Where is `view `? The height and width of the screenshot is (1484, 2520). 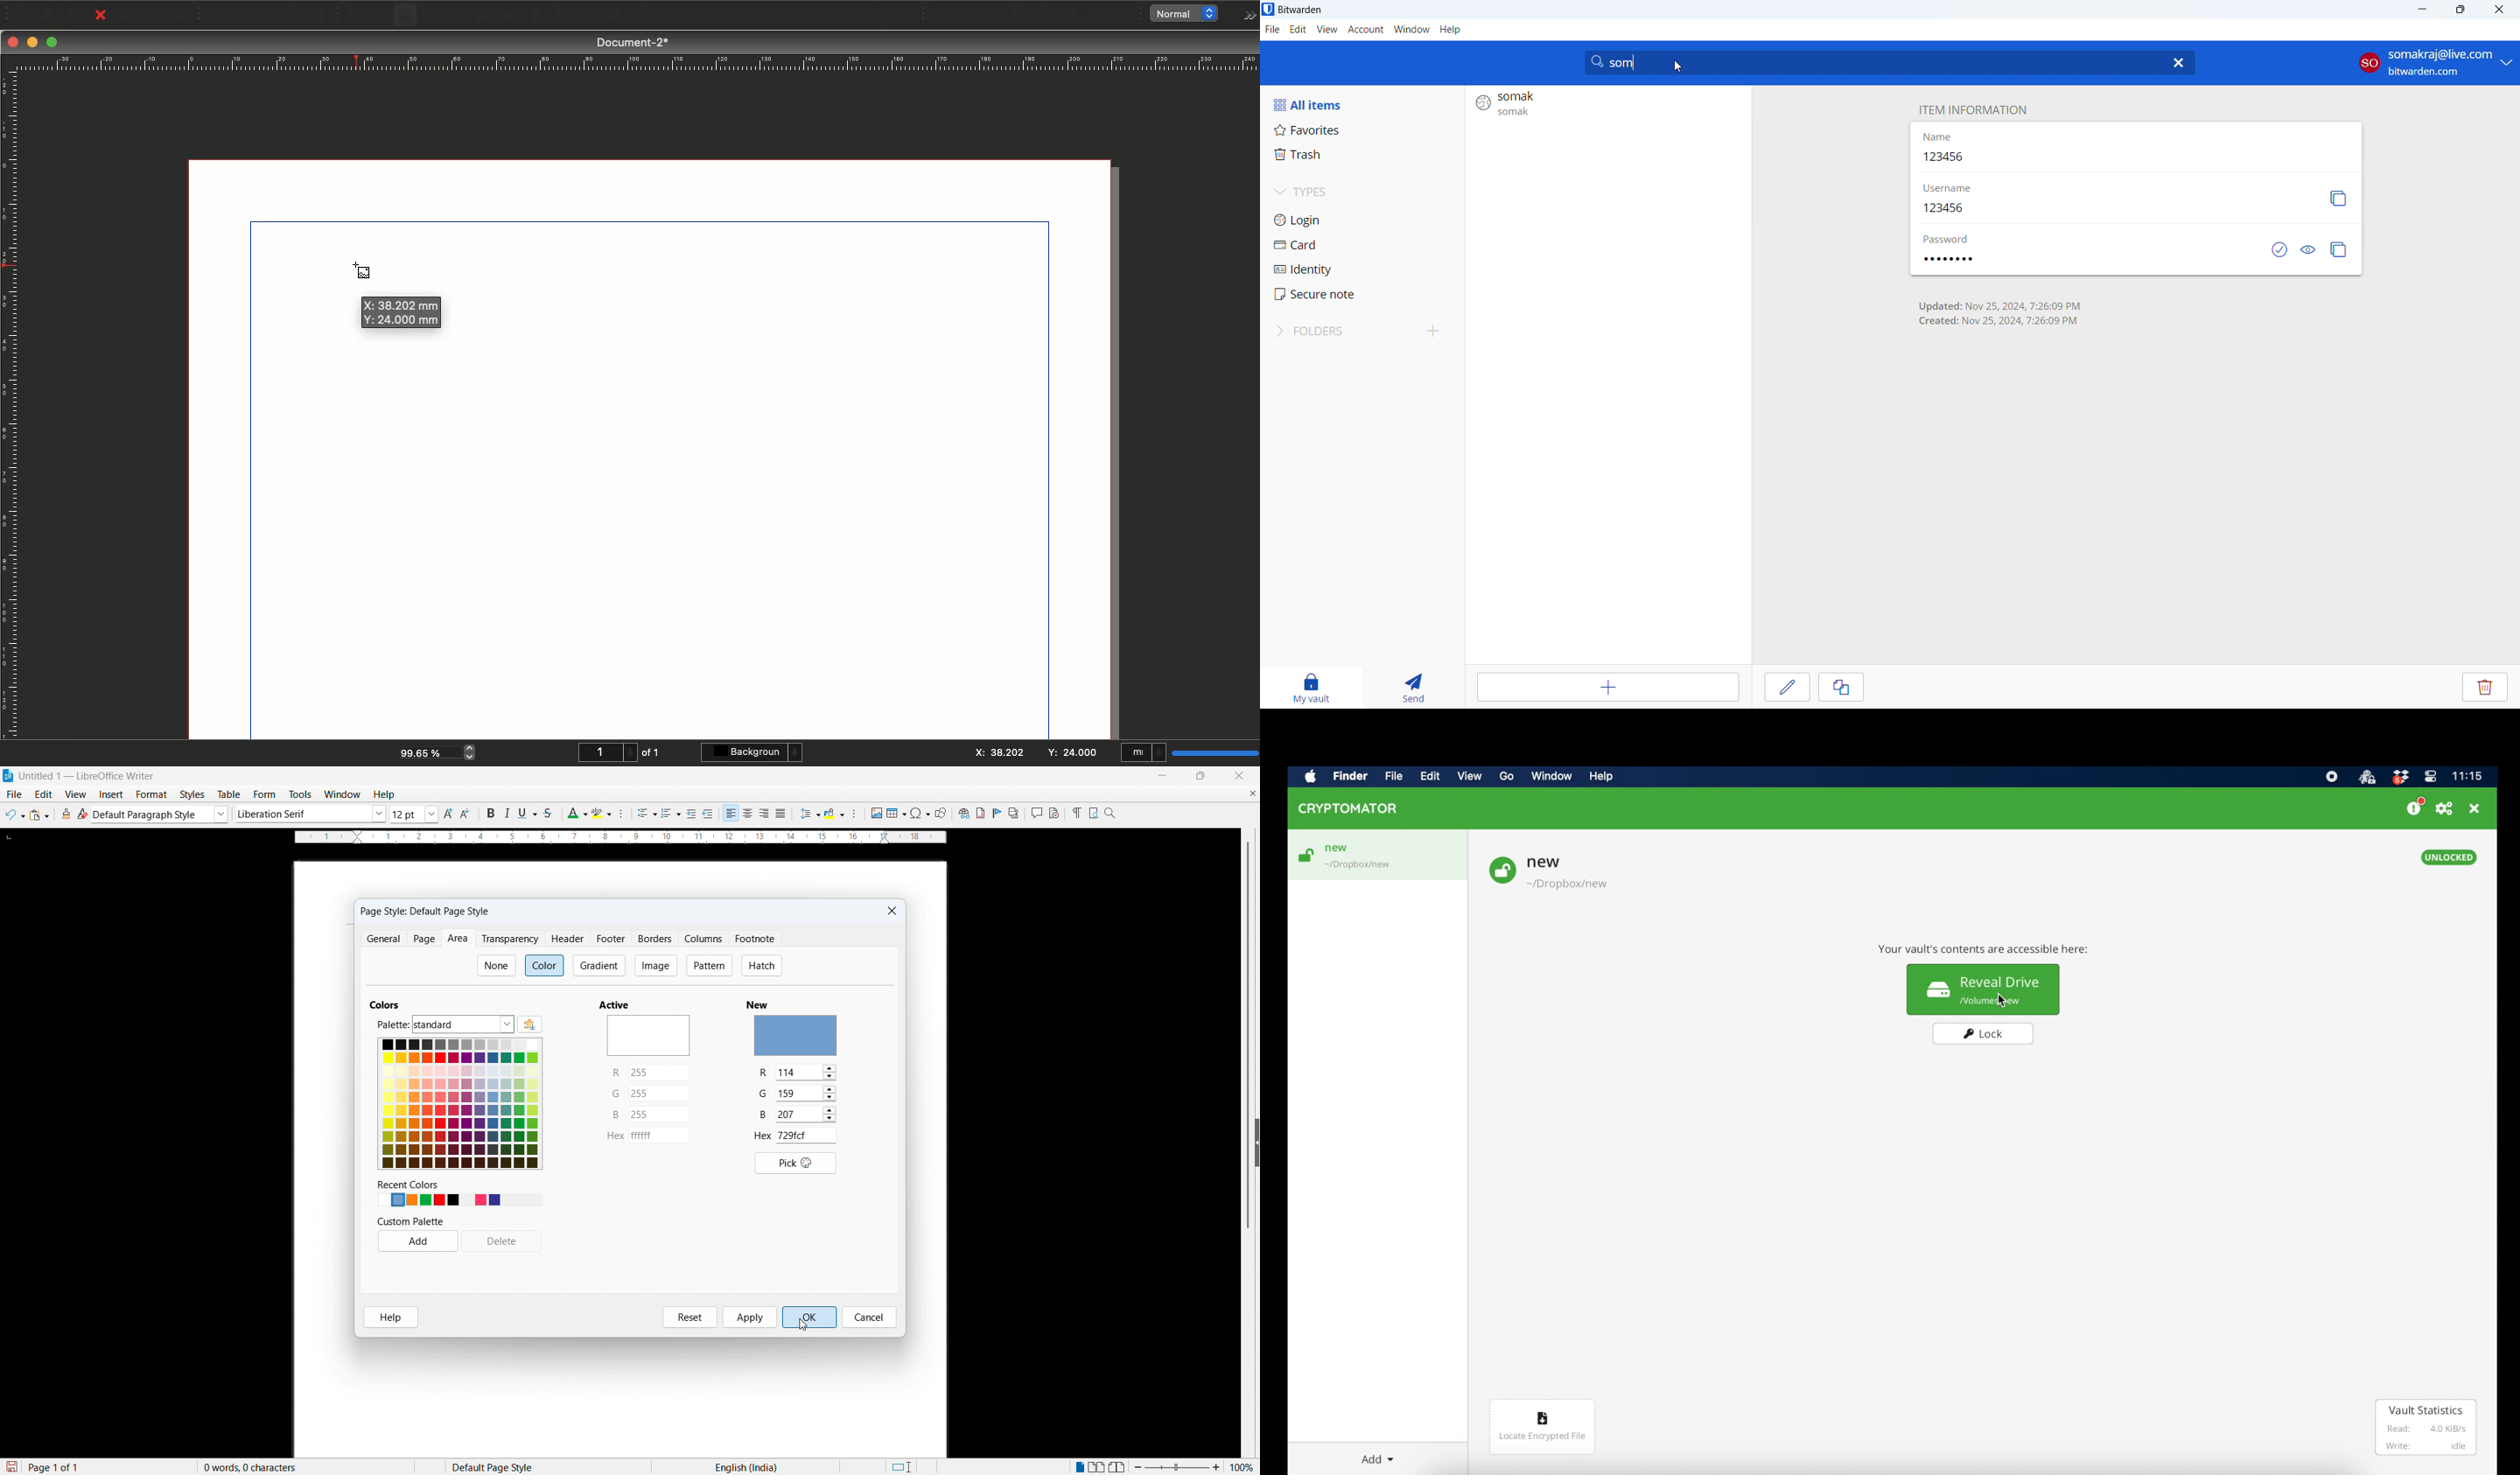 view  is located at coordinates (76, 795).